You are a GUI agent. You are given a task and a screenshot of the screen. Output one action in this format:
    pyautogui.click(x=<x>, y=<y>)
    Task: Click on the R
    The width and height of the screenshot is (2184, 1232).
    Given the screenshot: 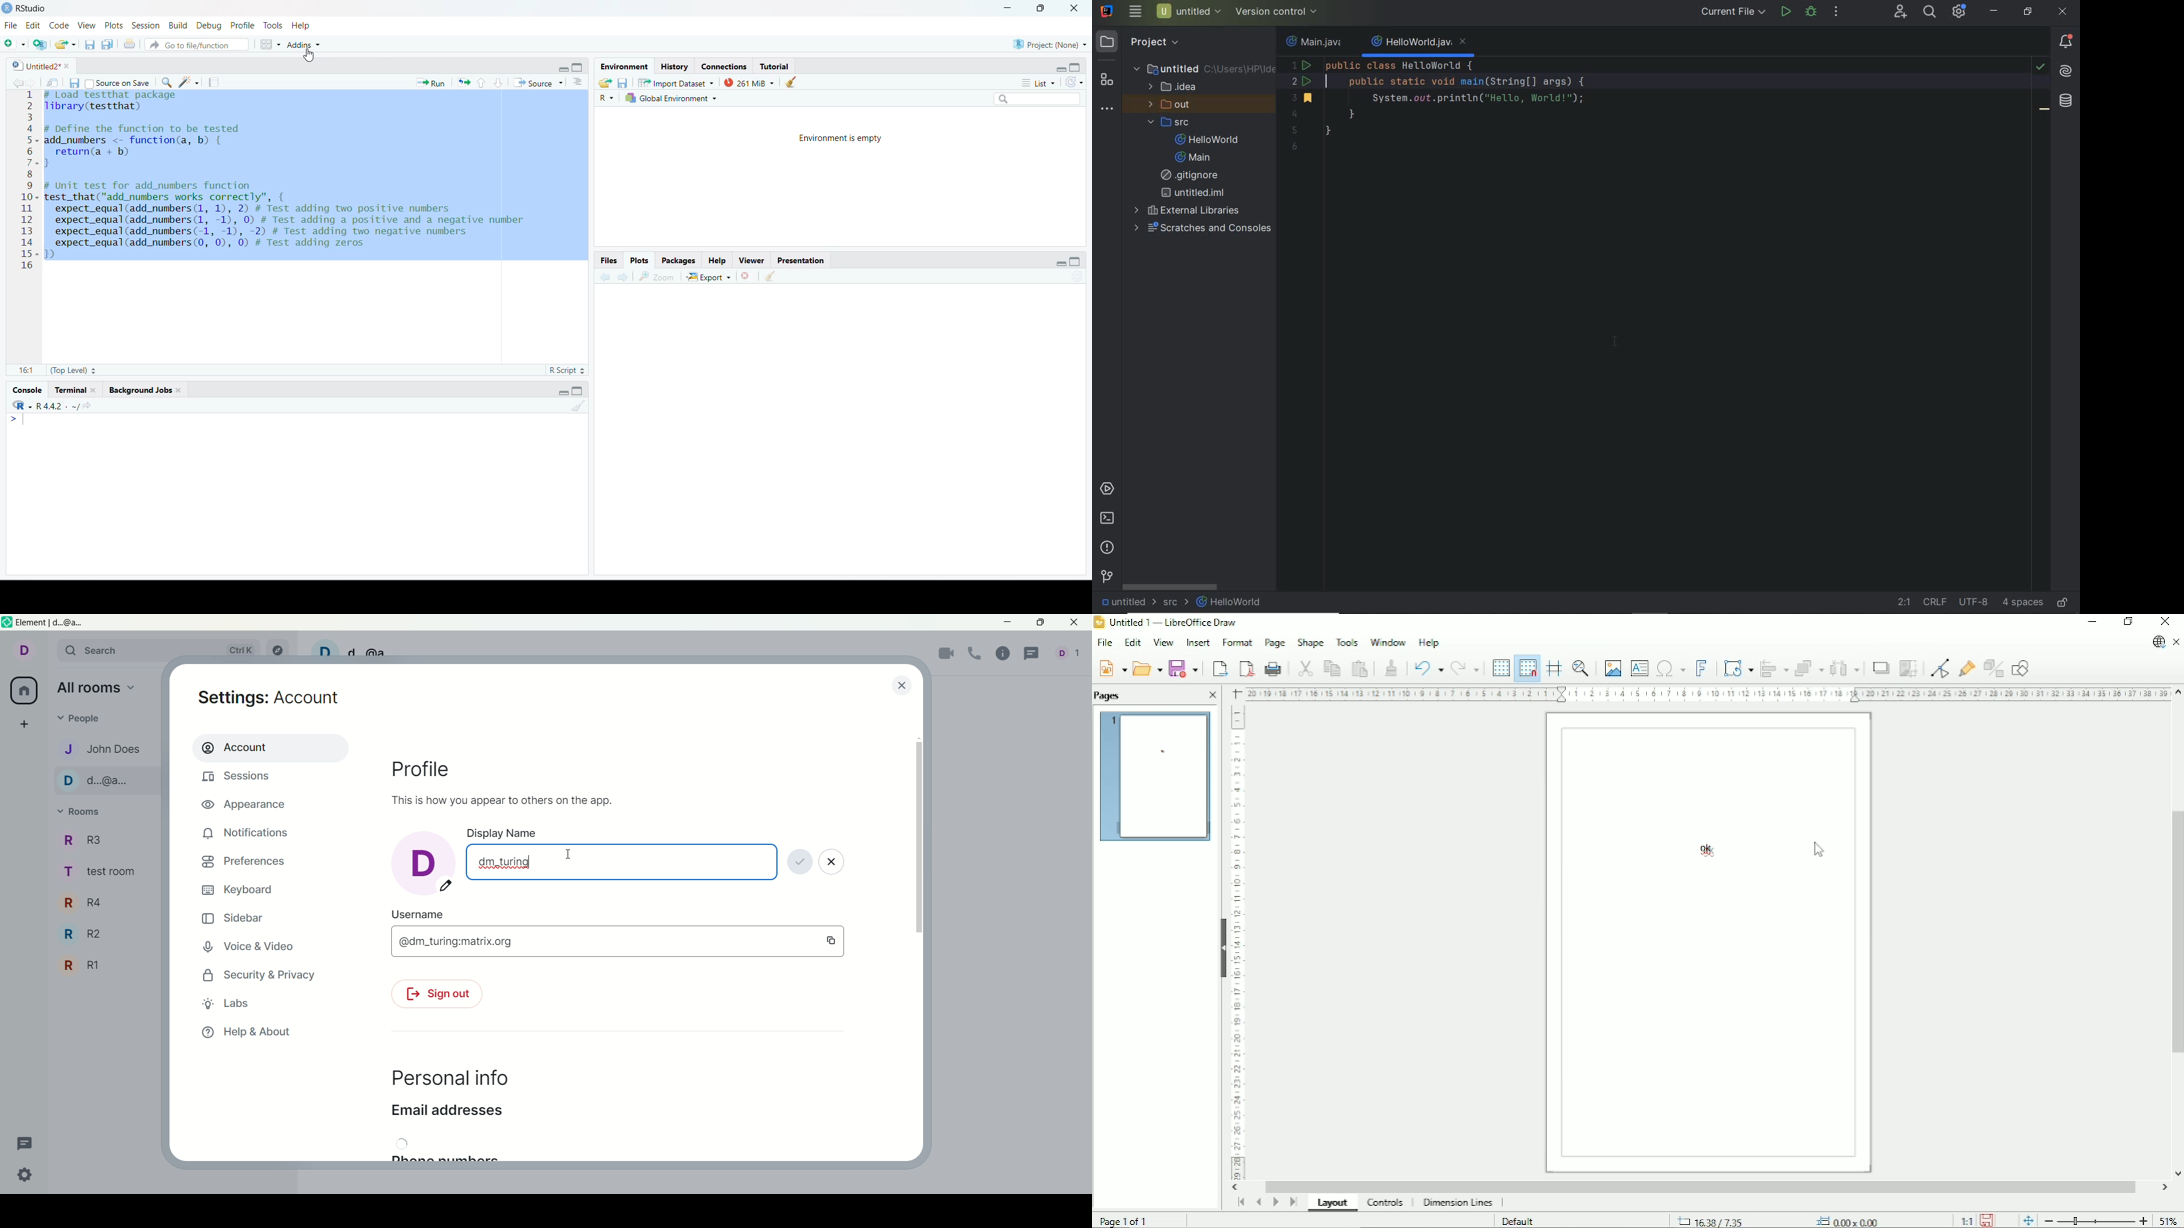 What is the action you would take?
    pyautogui.click(x=605, y=98)
    